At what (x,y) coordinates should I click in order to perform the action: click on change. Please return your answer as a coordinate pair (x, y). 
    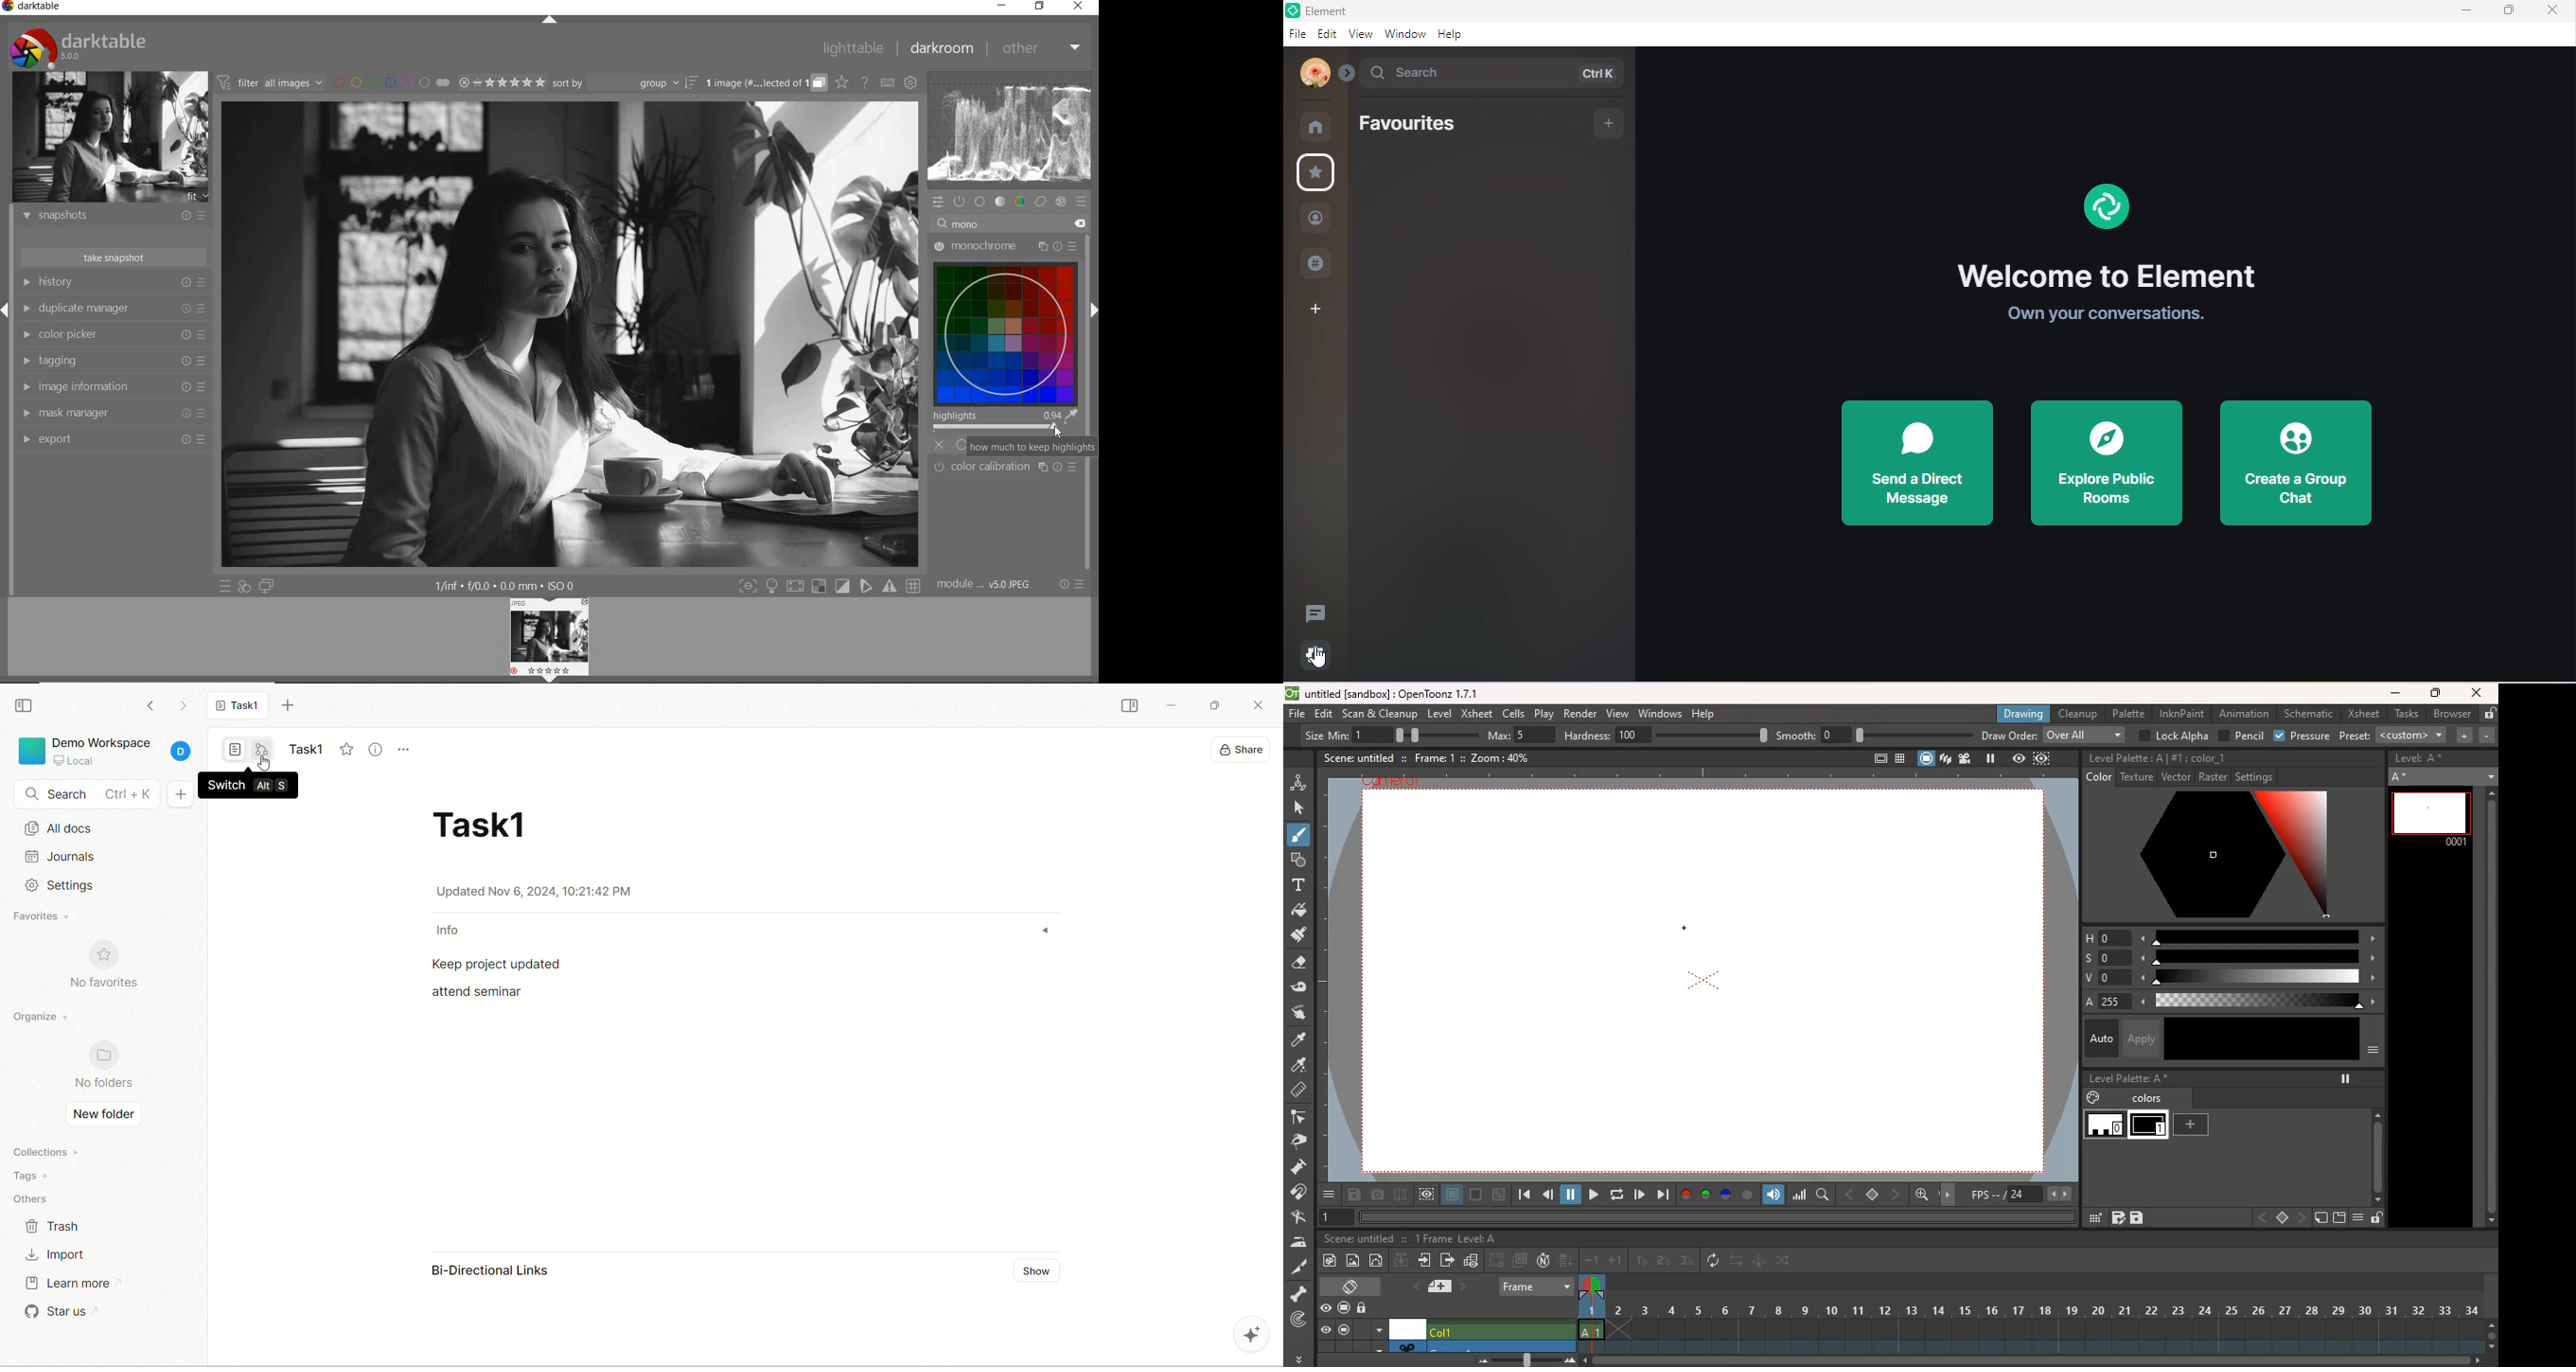
    Looking at the image, I should click on (1786, 1263).